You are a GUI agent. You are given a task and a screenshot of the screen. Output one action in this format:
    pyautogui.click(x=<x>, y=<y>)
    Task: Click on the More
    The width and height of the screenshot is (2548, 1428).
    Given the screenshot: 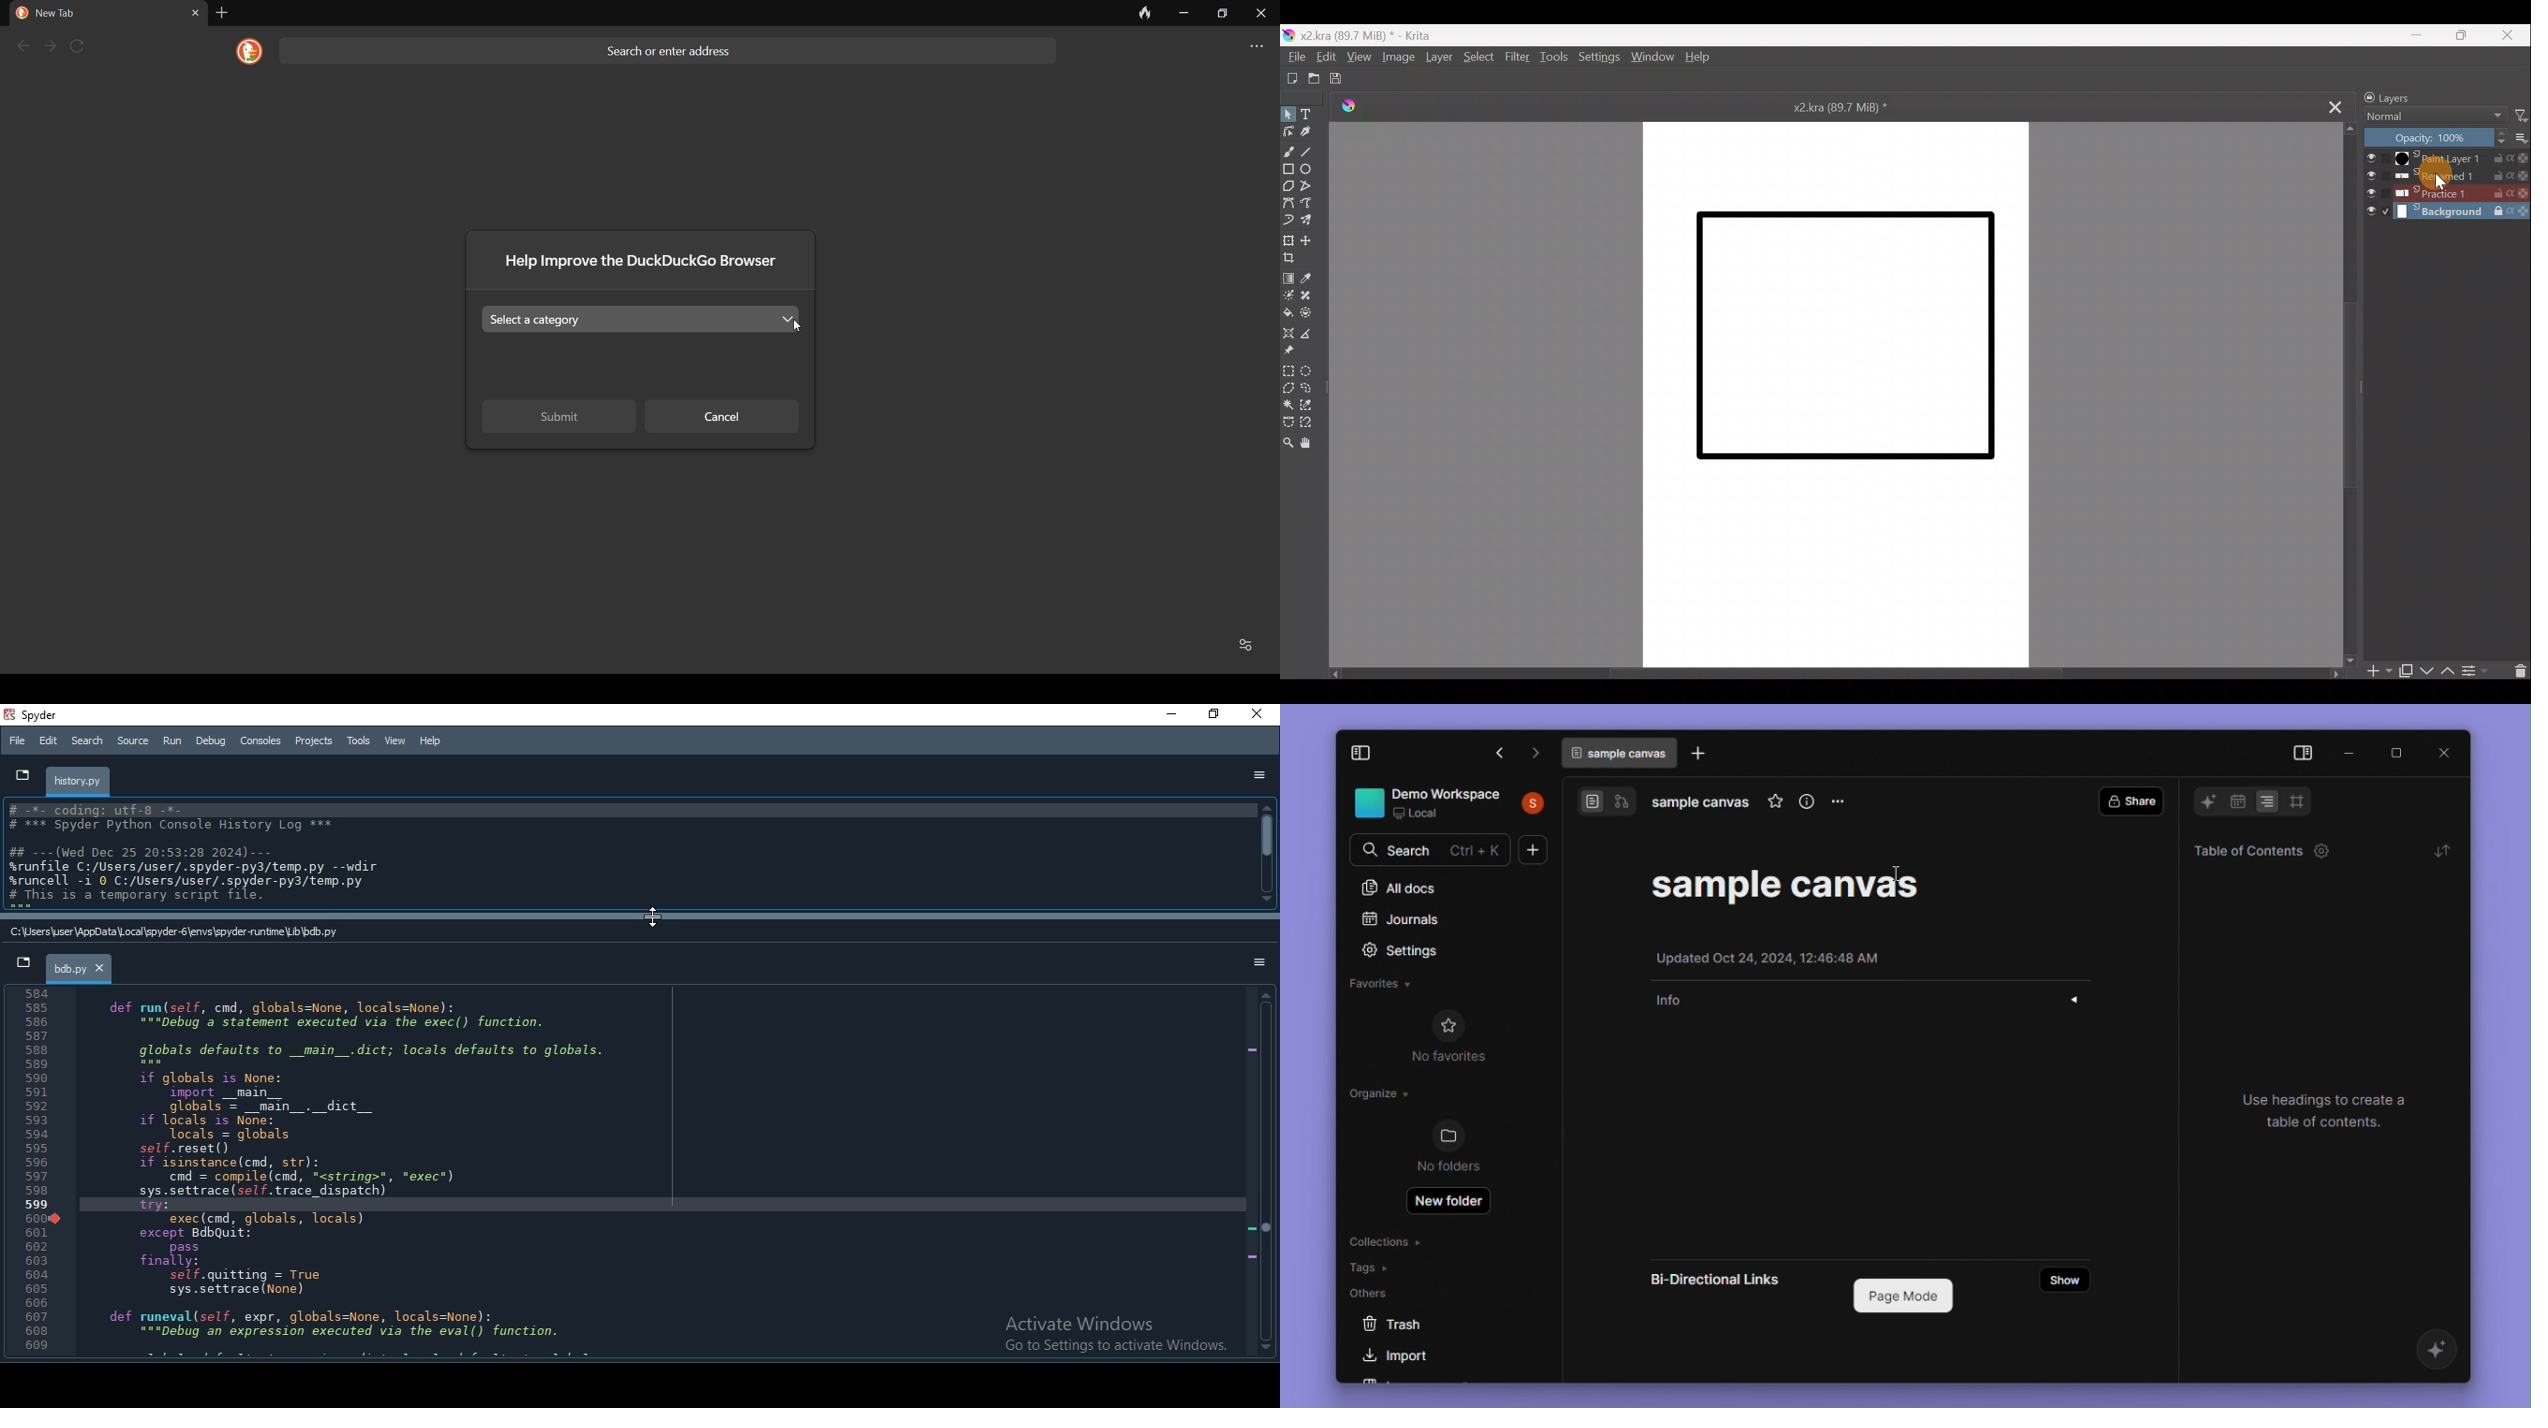 What is the action you would take?
    pyautogui.click(x=2520, y=139)
    